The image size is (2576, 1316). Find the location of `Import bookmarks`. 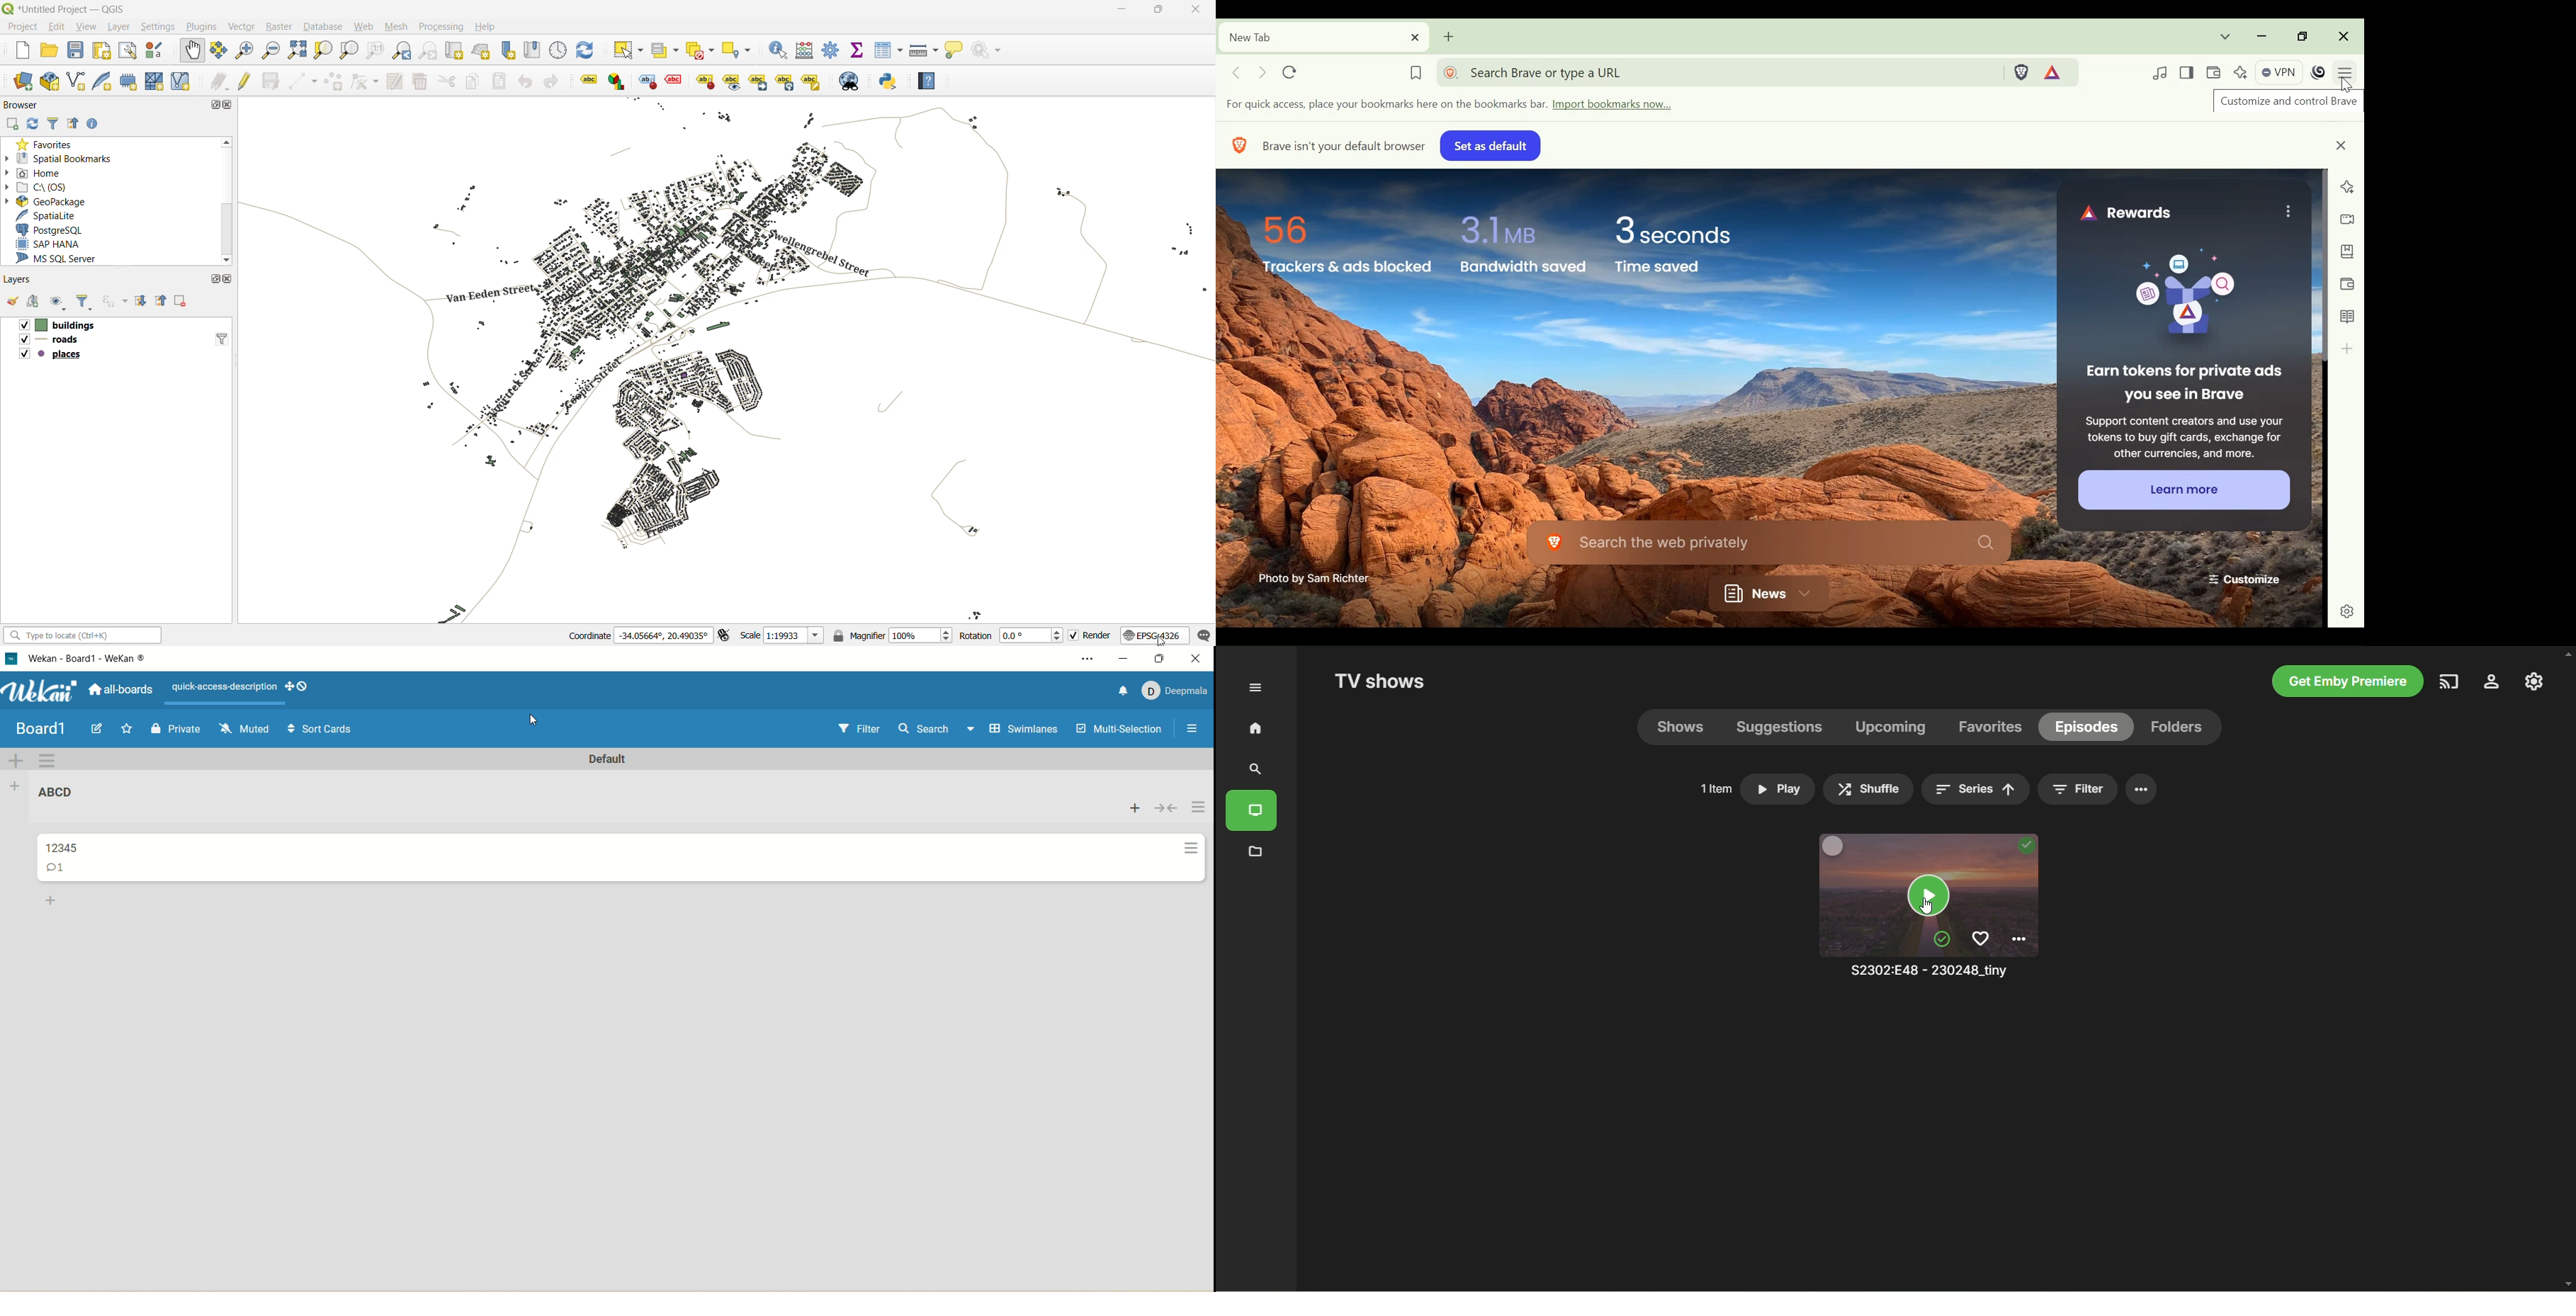

Import bookmarks is located at coordinates (1460, 105).